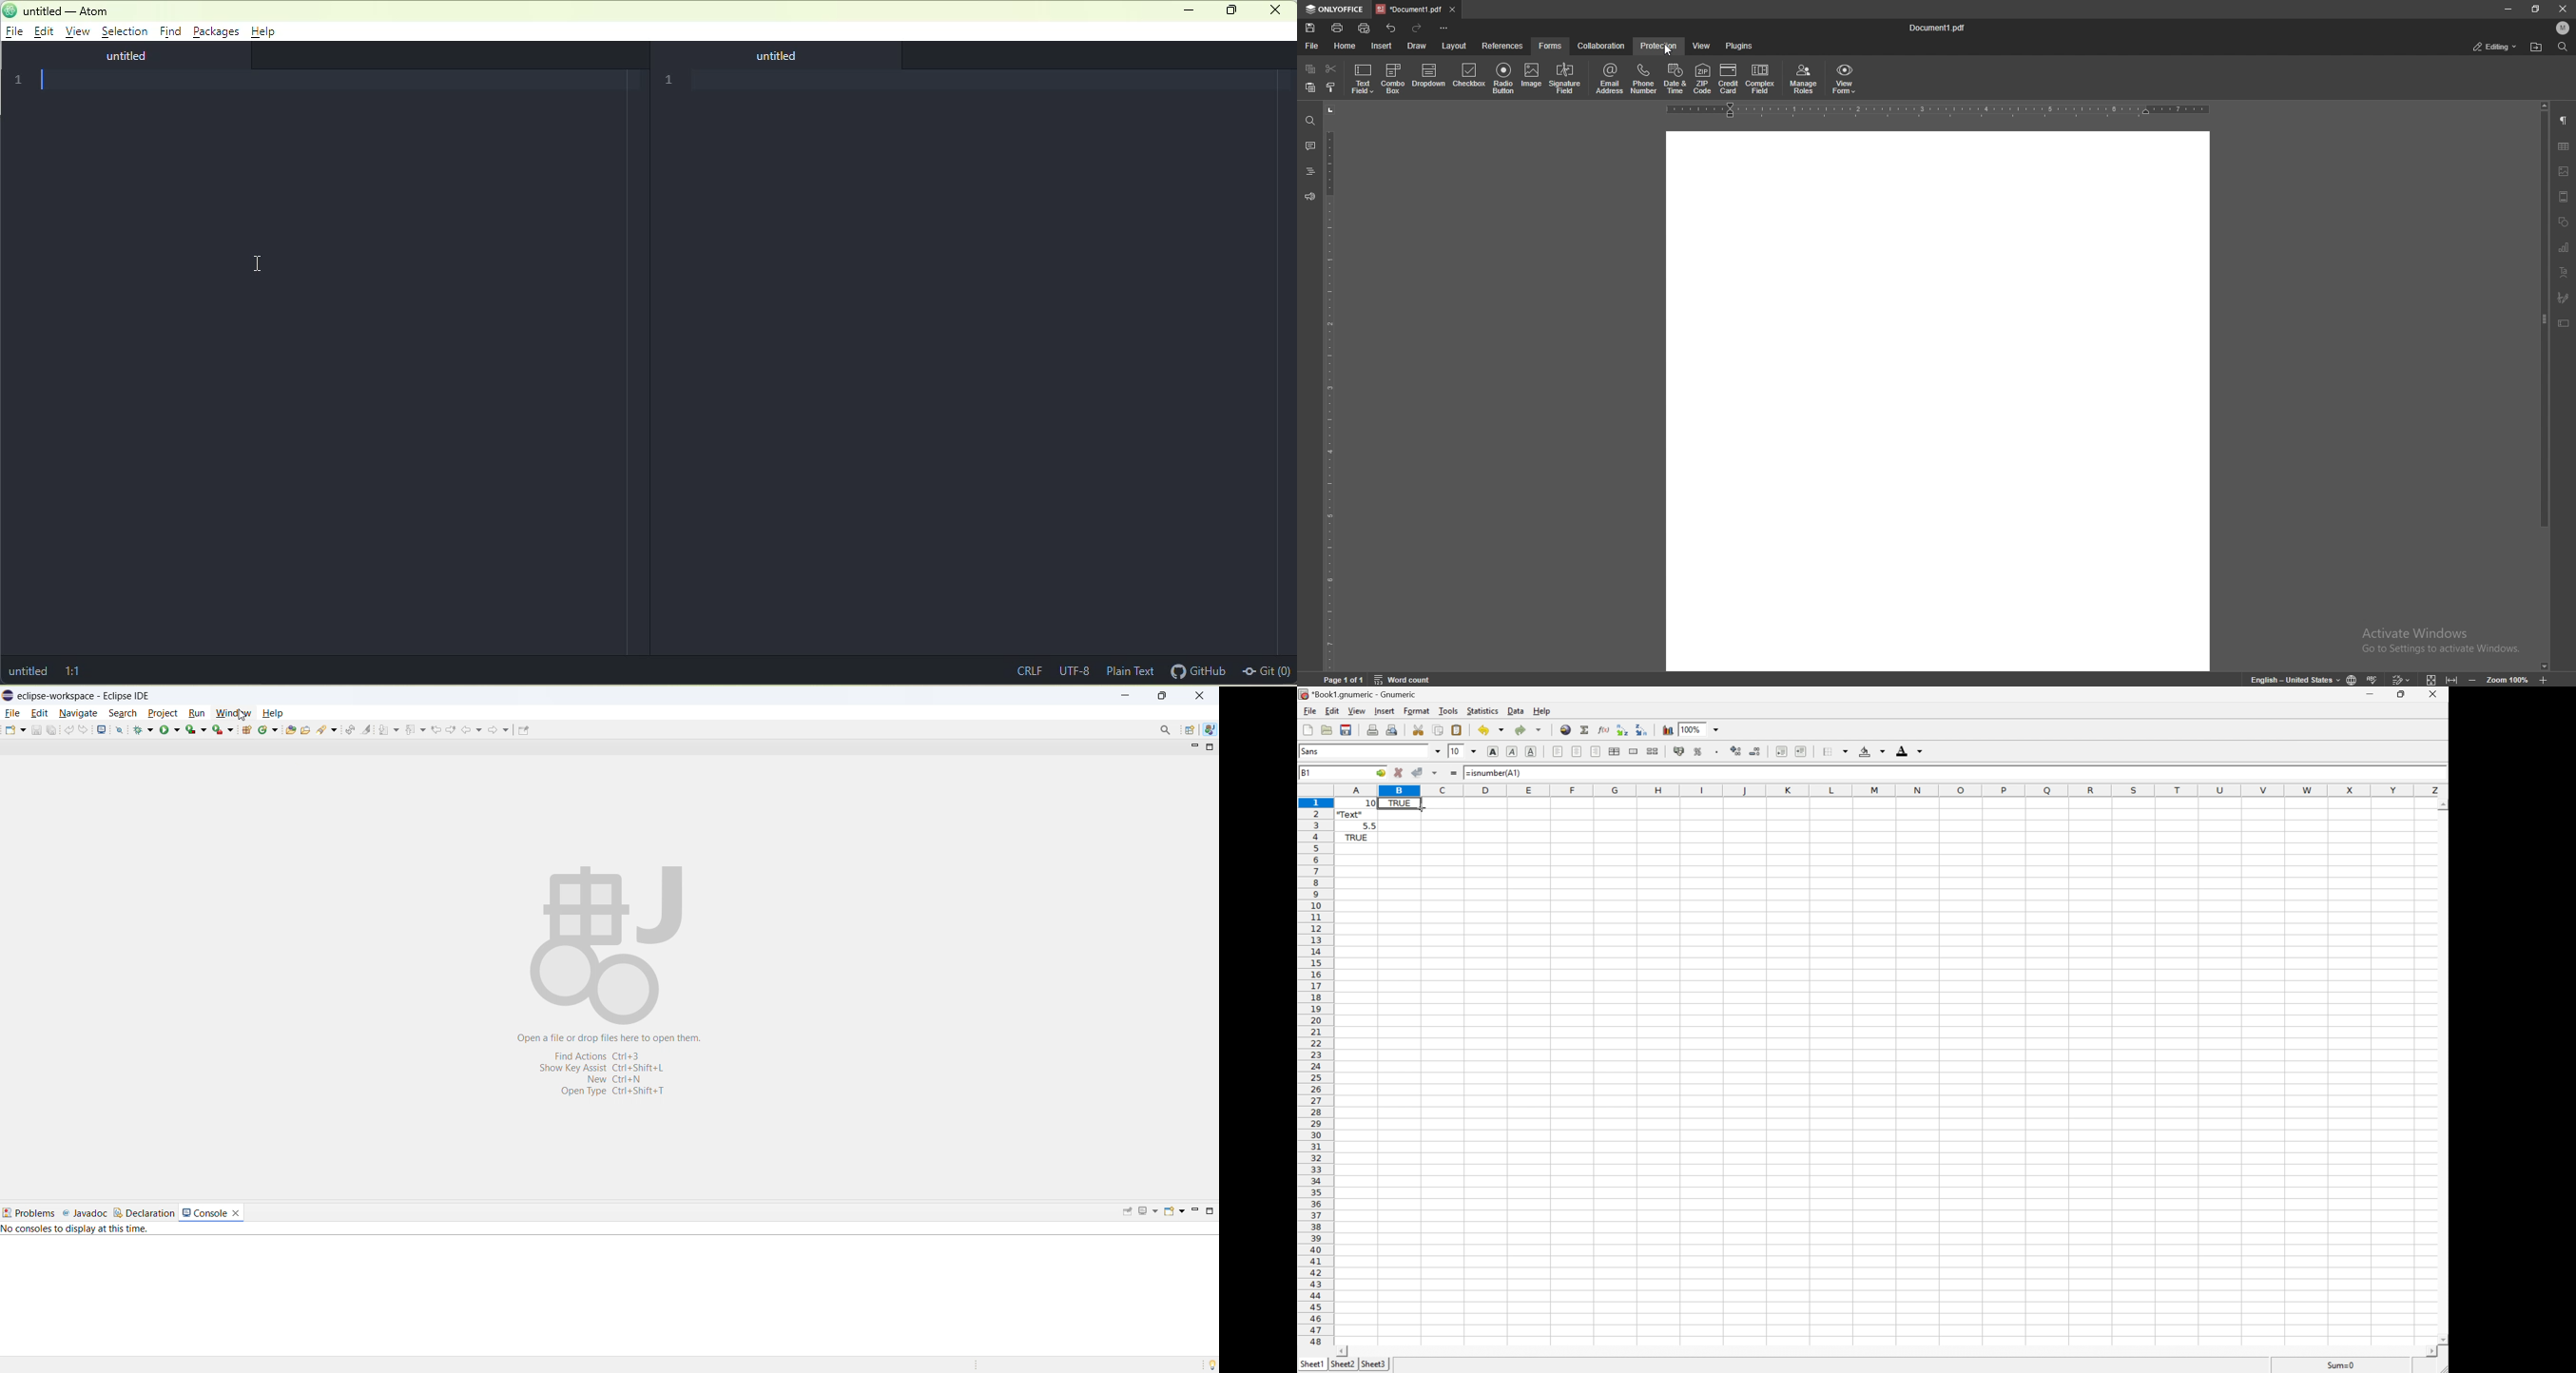 The width and height of the screenshot is (2576, 1400). Describe the element at coordinates (1380, 772) in the screenshot. I see `Go to` at that location.